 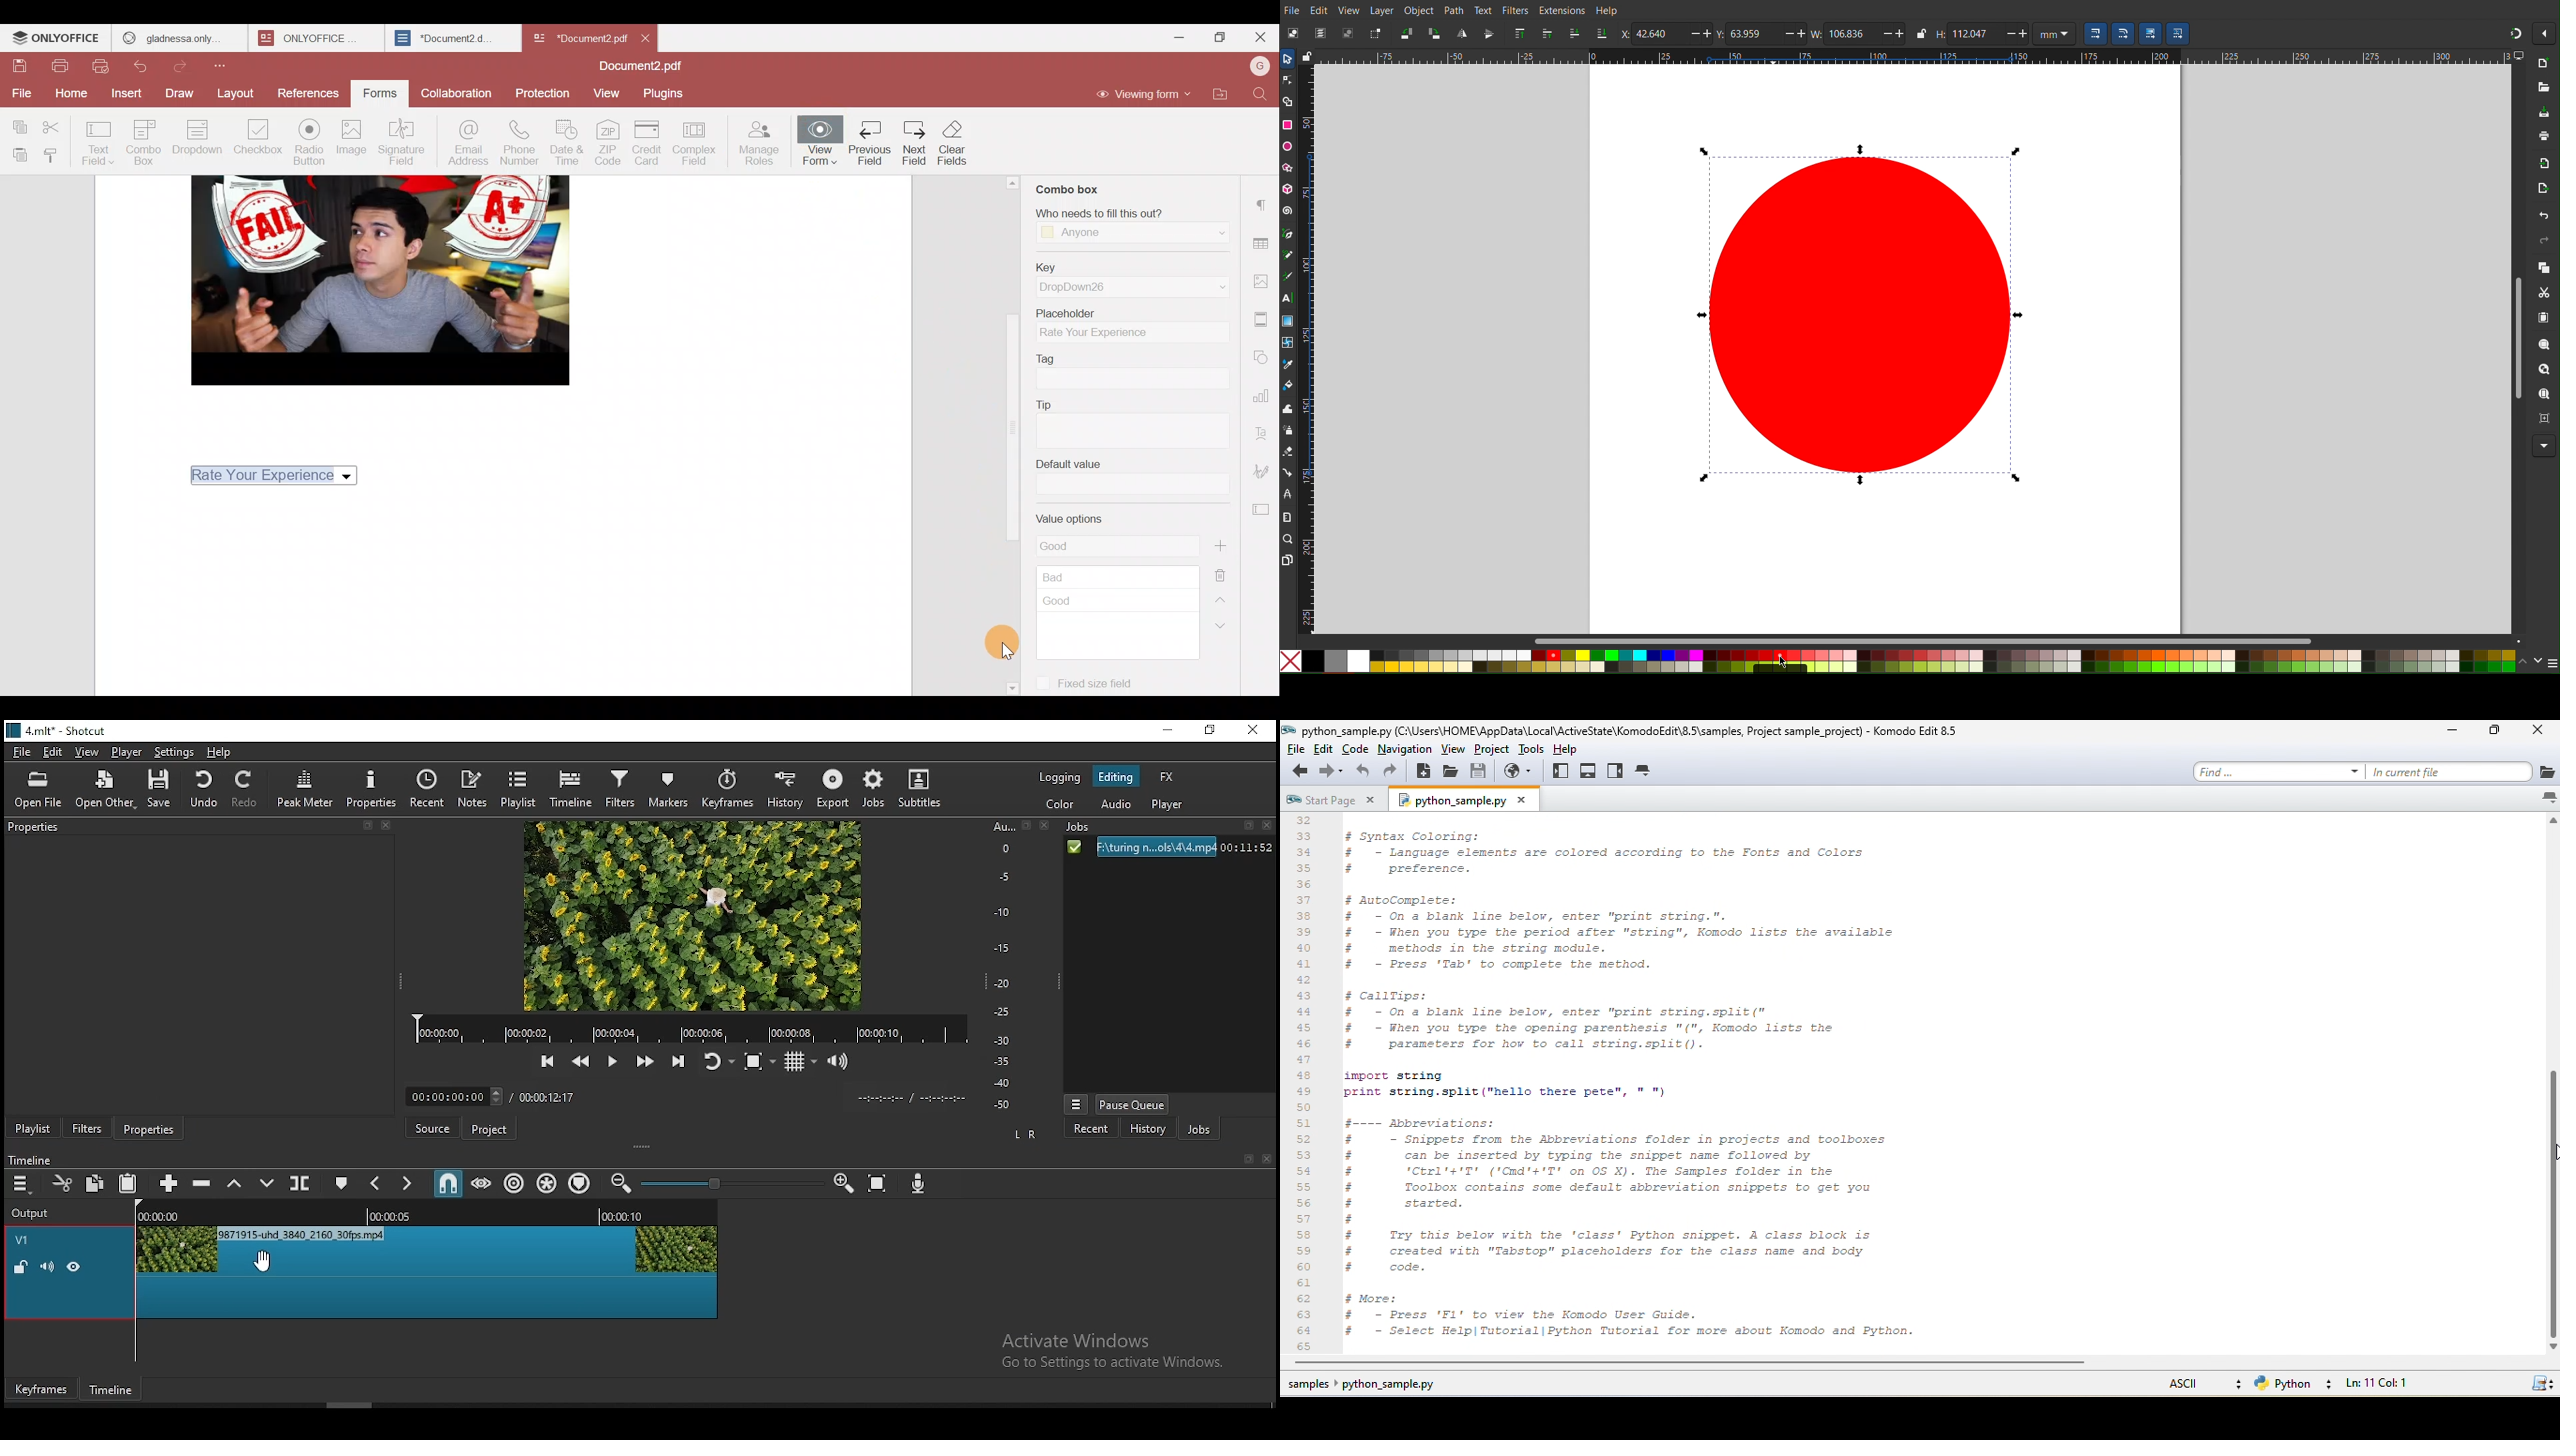 I want to click on Down, so click(x=1227, y=631).